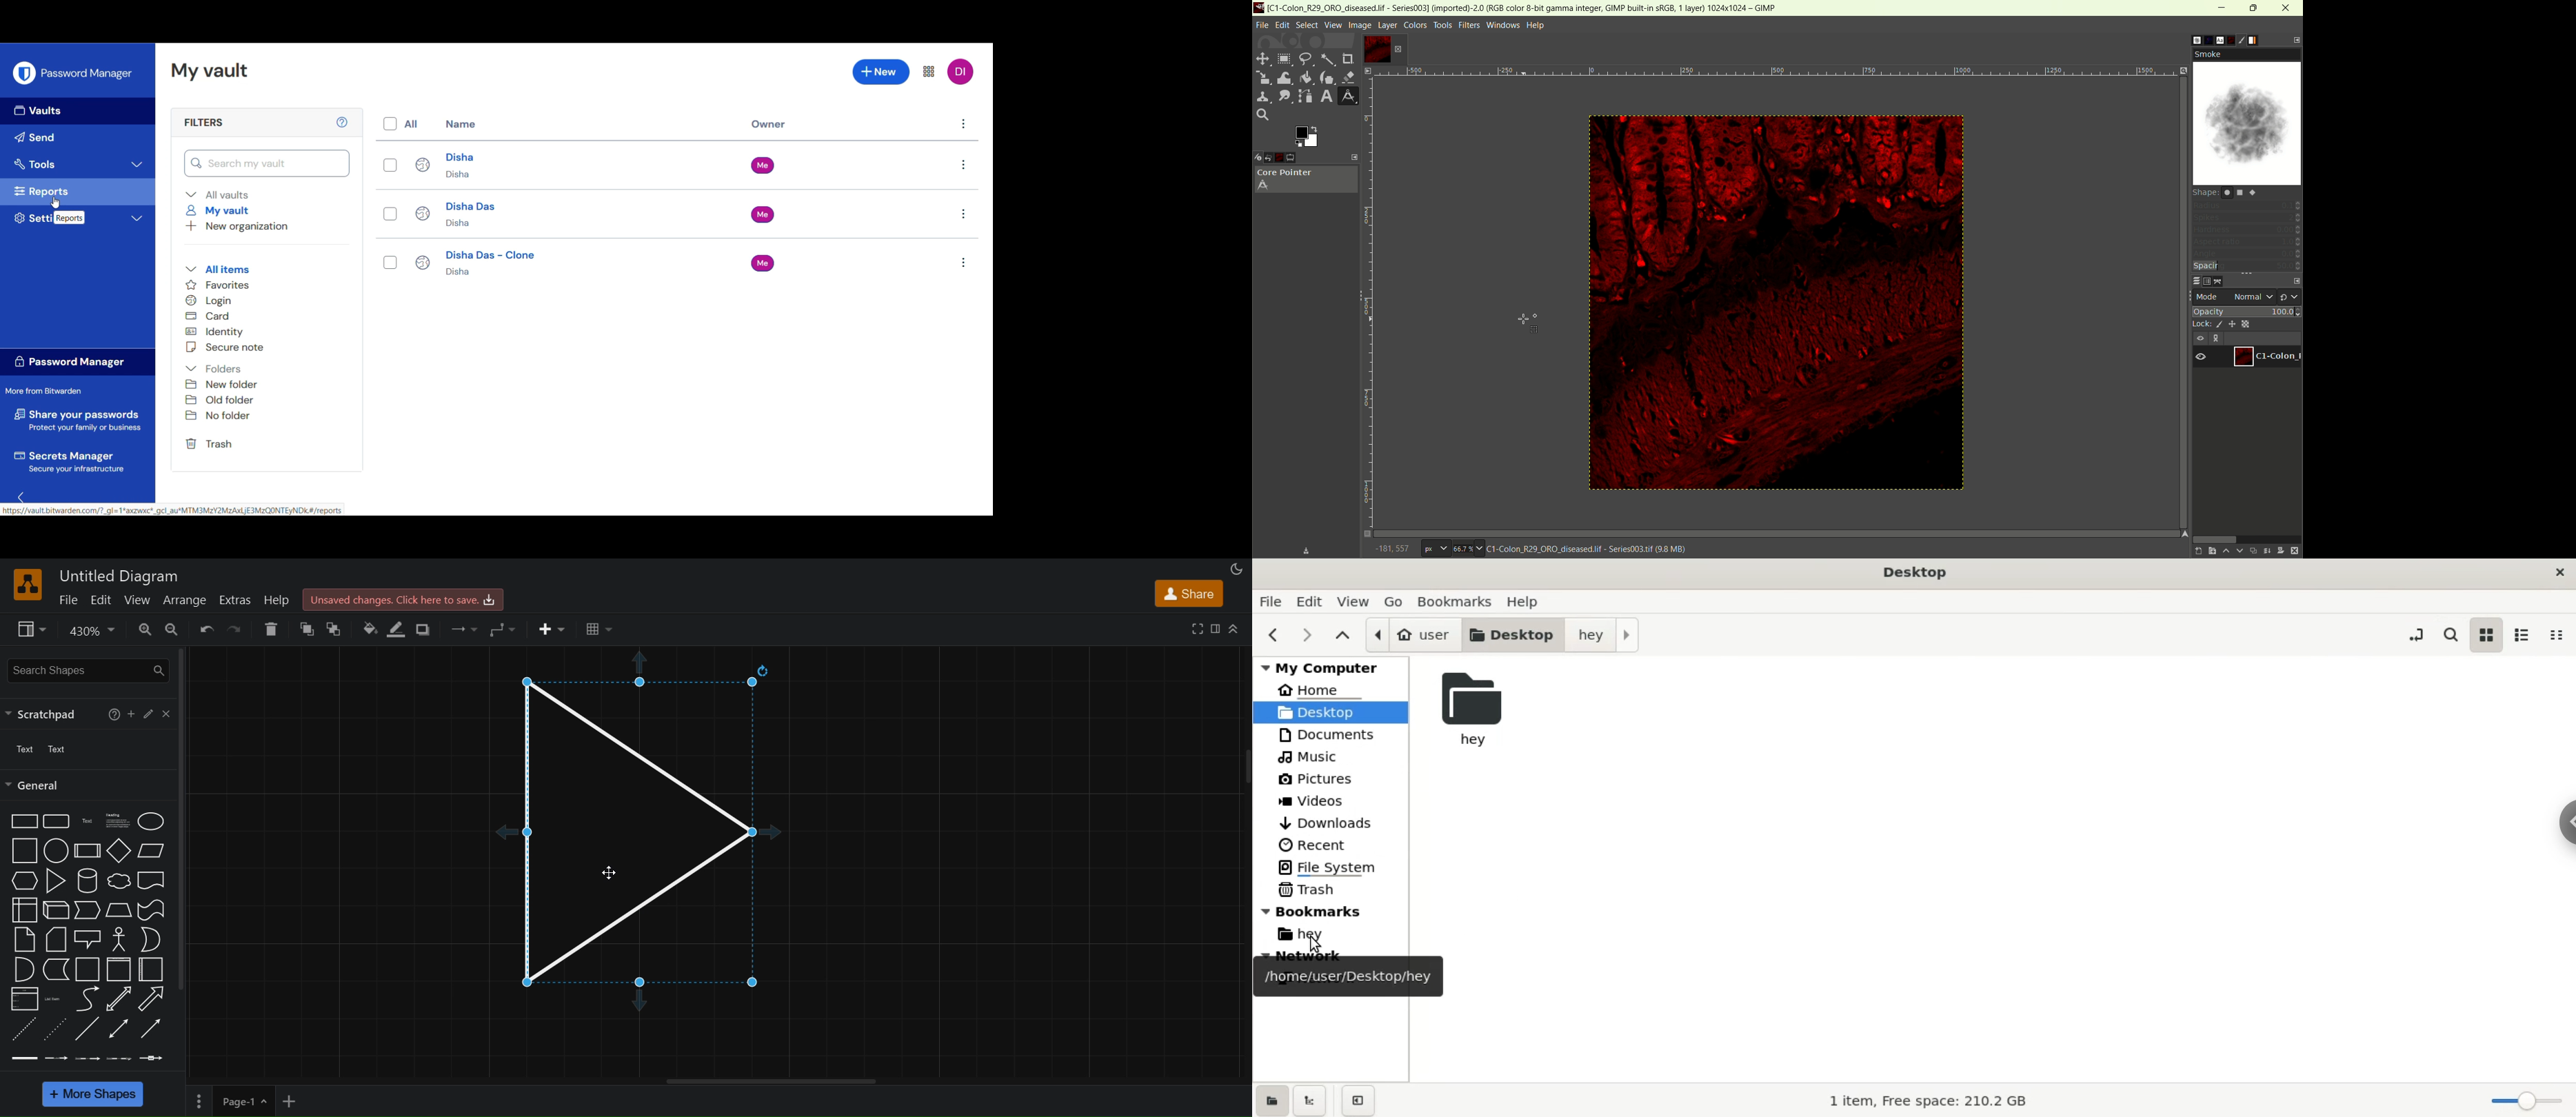 Image resolution: width=2576 pixels, height=1120 pixels. I want to click on zoom out, so click(172, 629).